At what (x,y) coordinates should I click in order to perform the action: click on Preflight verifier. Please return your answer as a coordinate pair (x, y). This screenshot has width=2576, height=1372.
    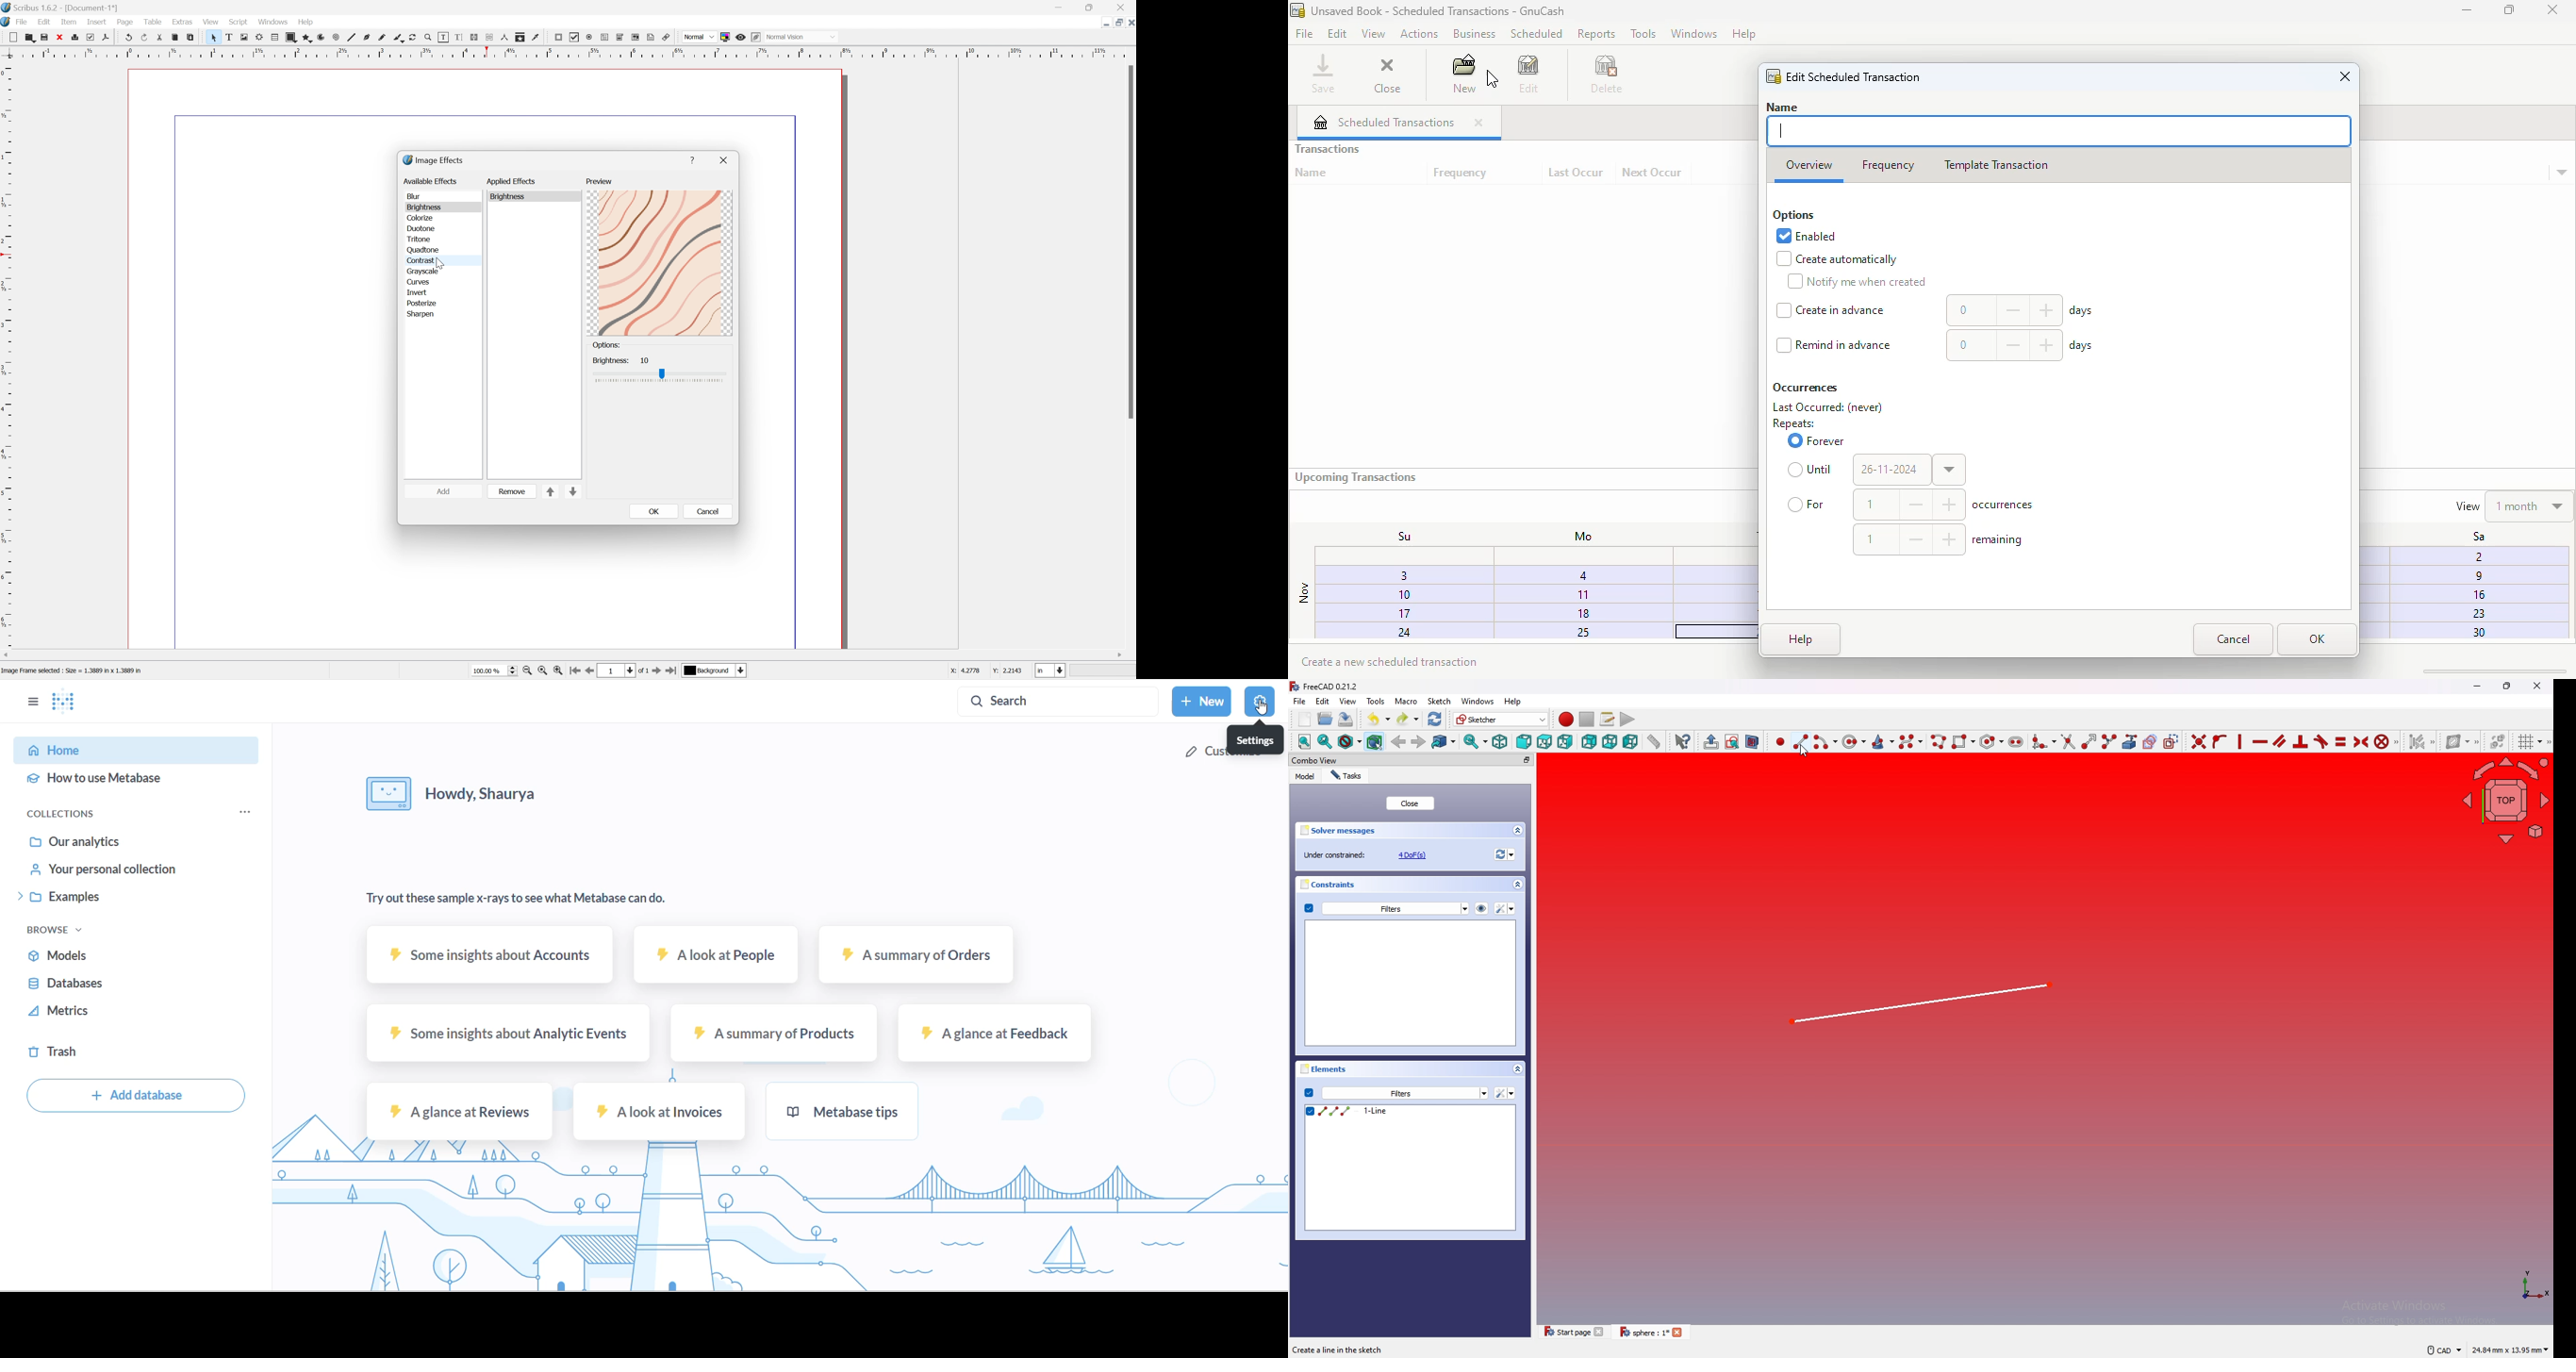
    Looking at the image, I should click on (91, 36).